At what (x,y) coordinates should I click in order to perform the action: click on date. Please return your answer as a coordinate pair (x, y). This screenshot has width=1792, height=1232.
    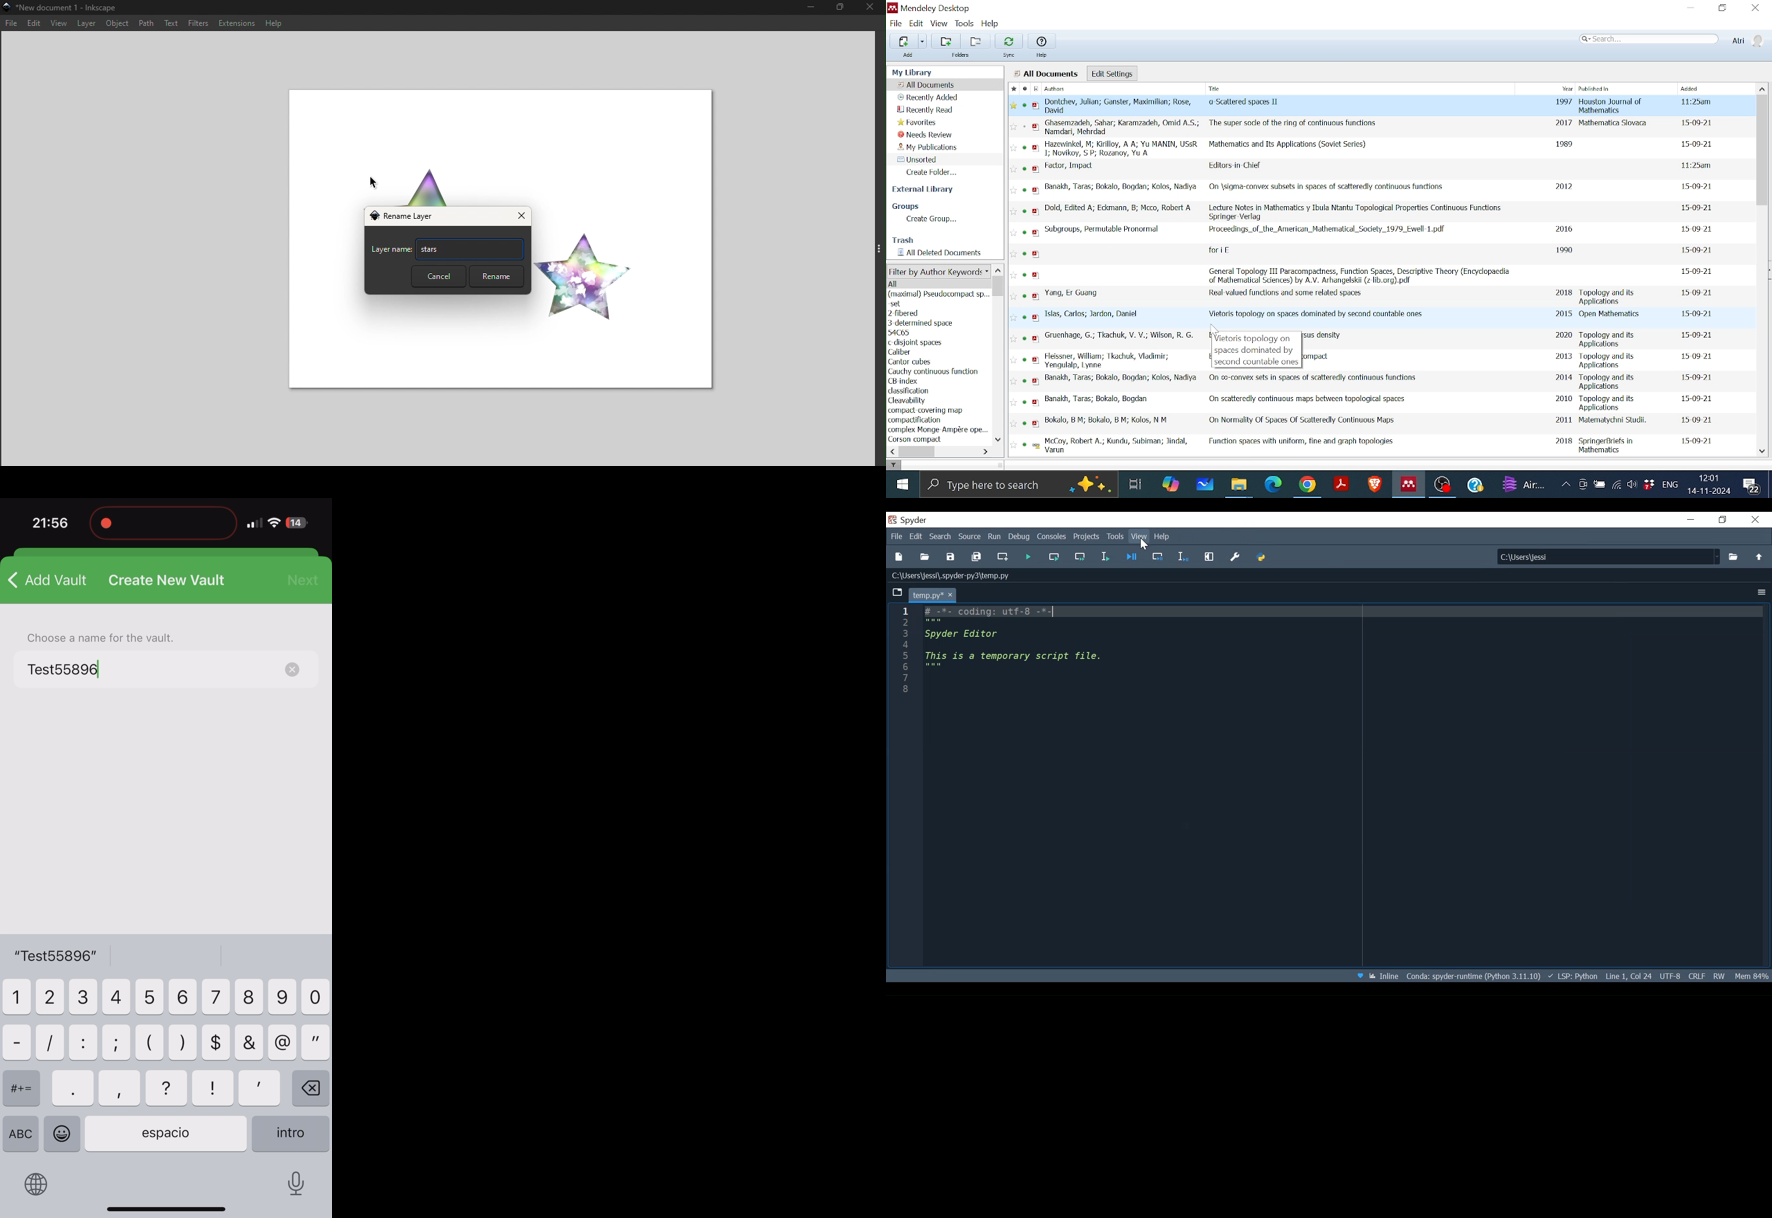
    Looking at the image, I should click on (1694, 400).